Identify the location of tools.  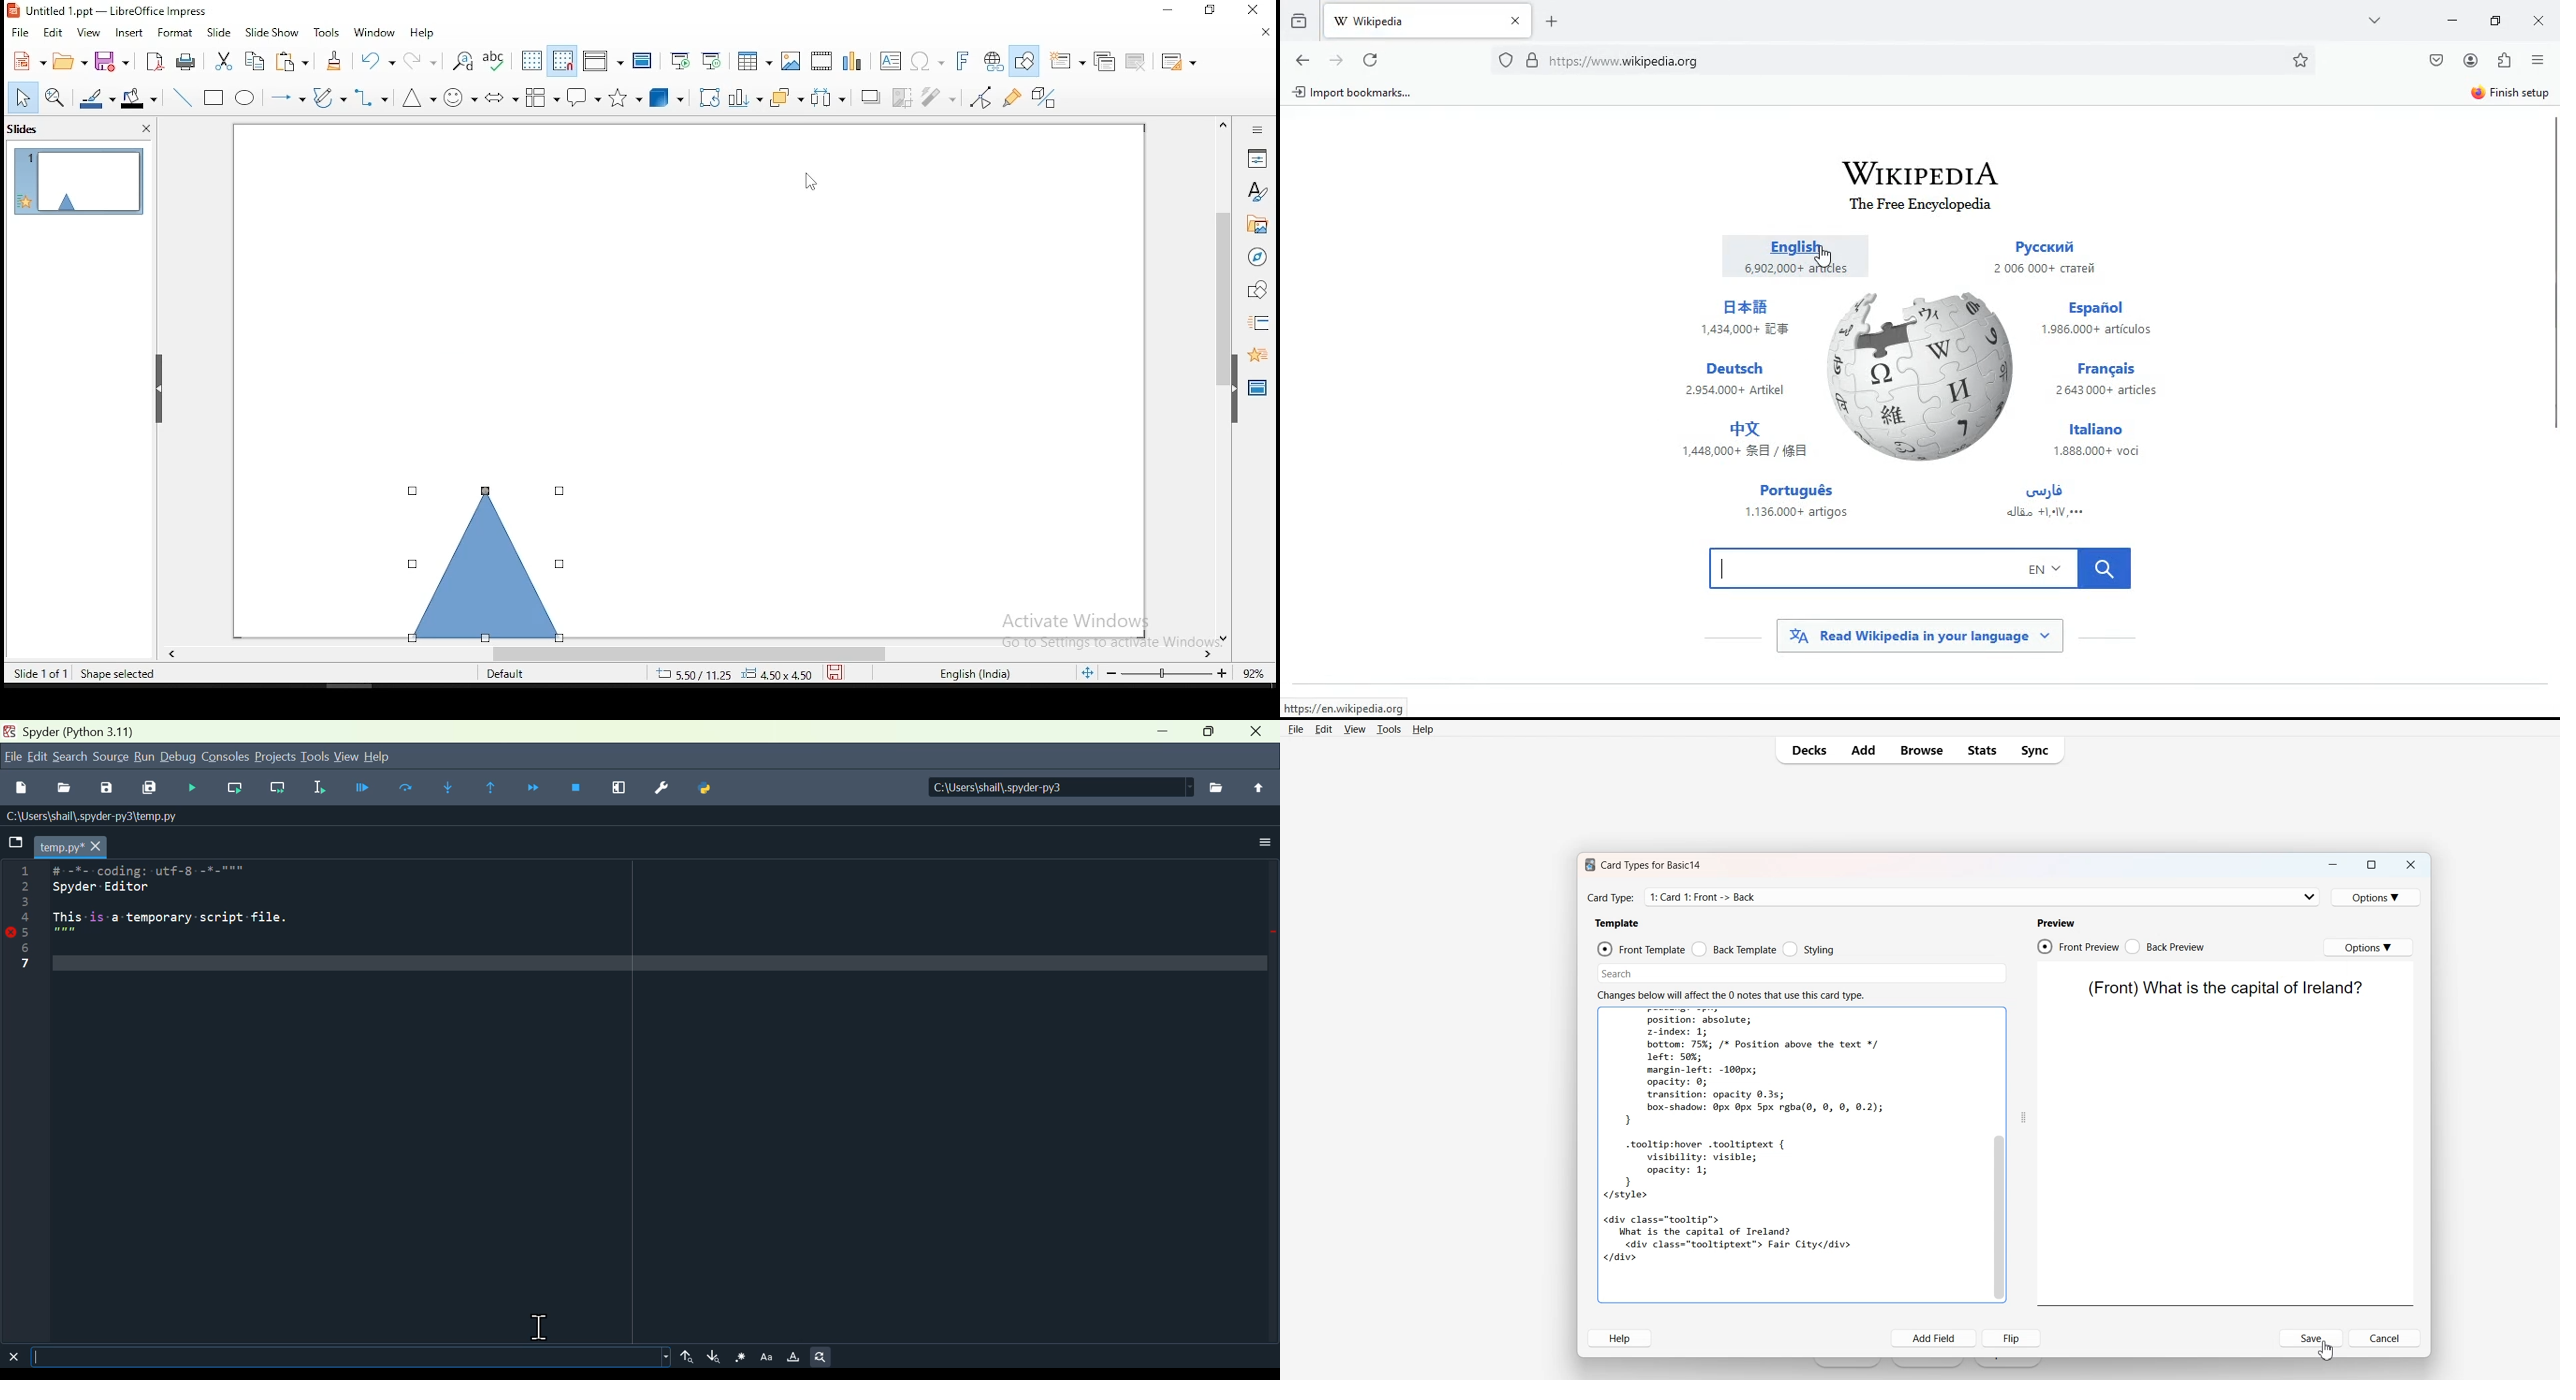
(330, 31).